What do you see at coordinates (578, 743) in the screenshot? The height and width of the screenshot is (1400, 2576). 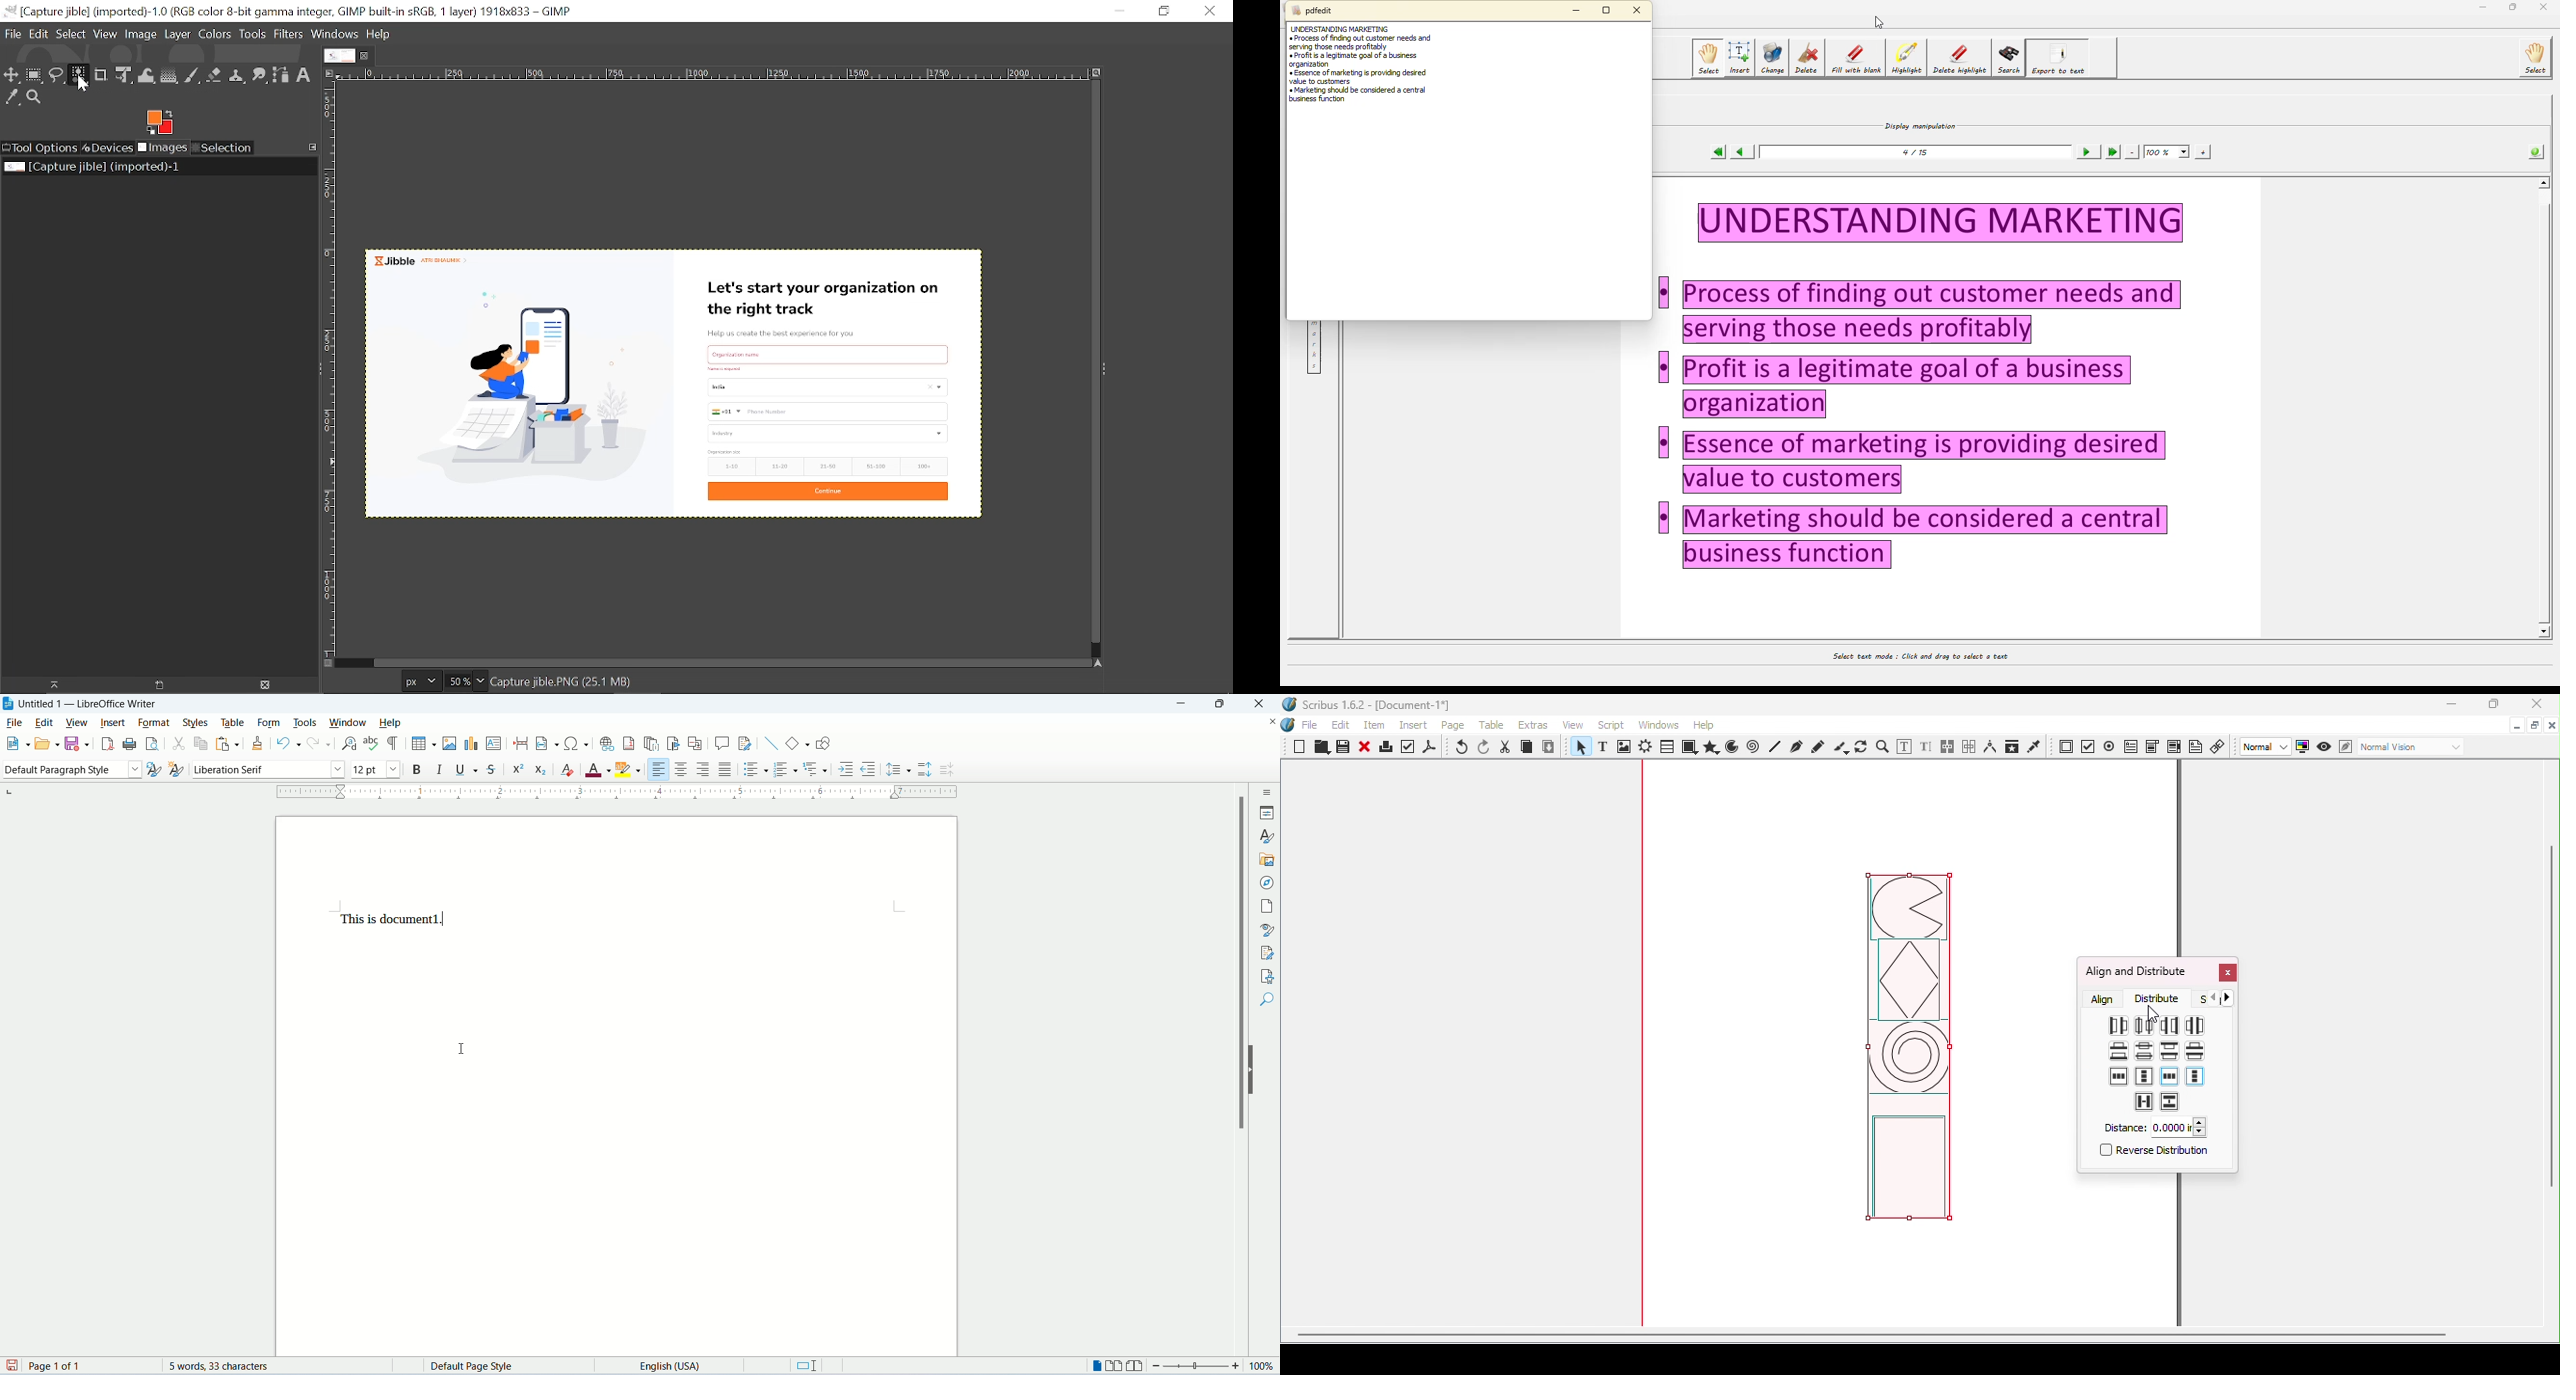 I see `insert special character` at bounding box center [578, 743].